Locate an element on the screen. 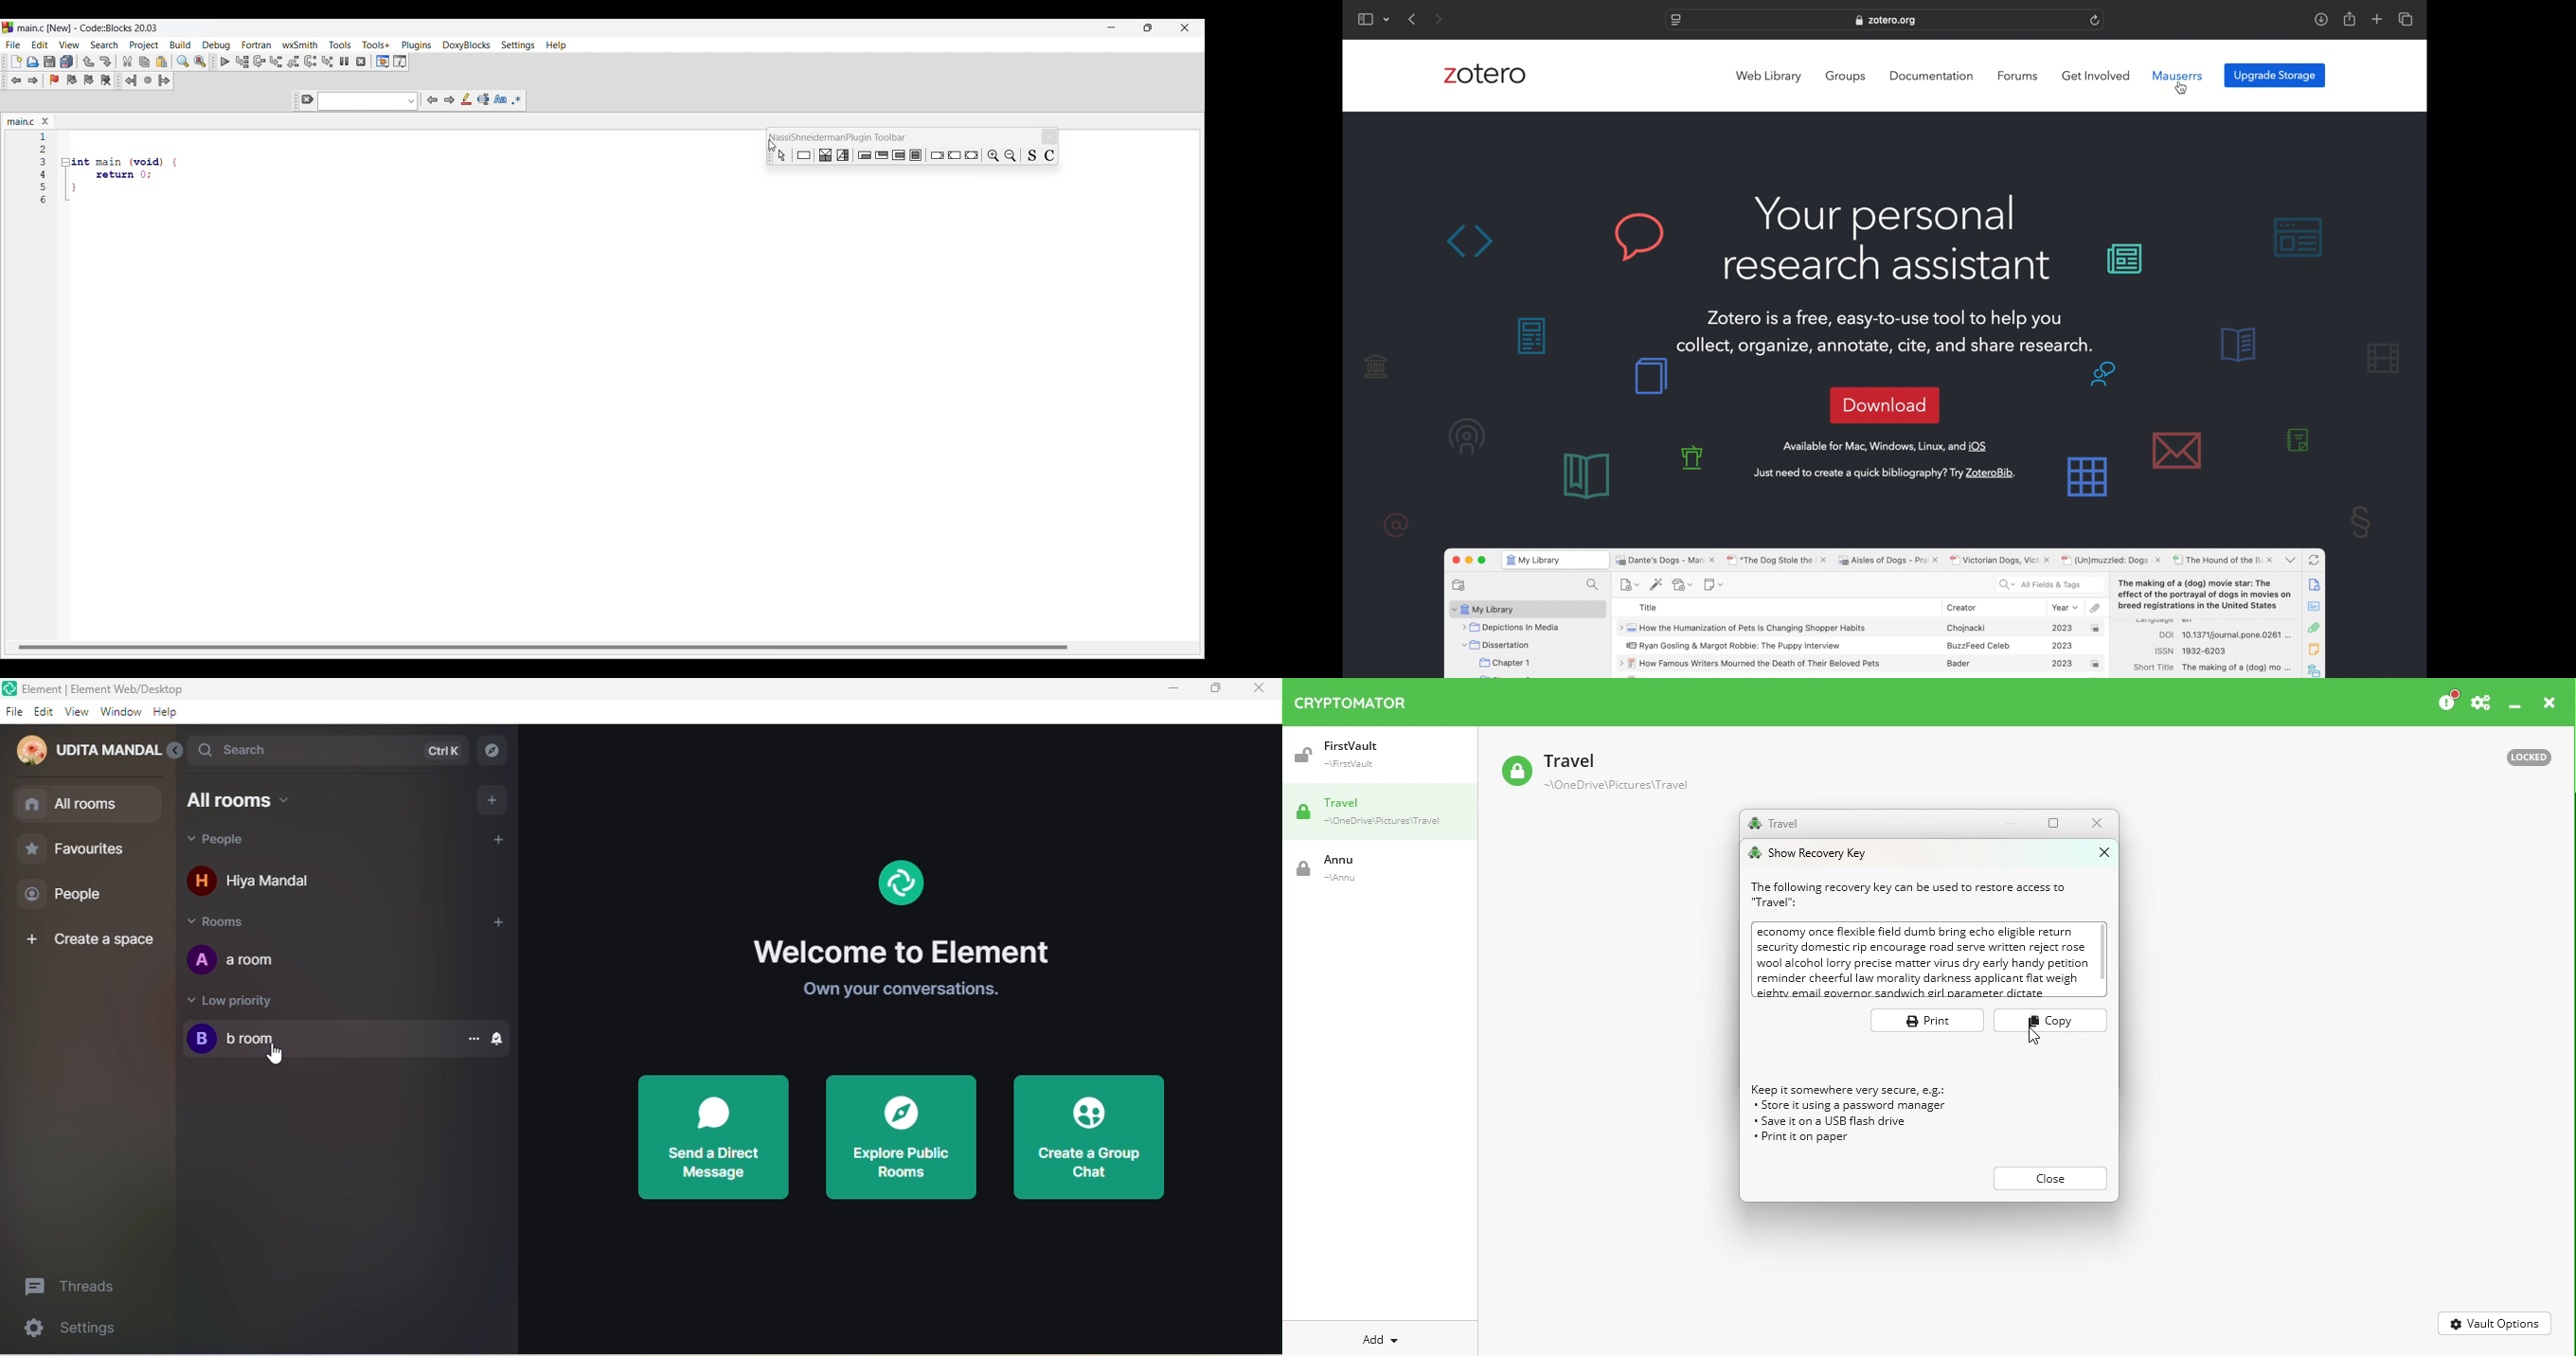 The image size is (2576, 1372). add is located at coordinates (492, 799).